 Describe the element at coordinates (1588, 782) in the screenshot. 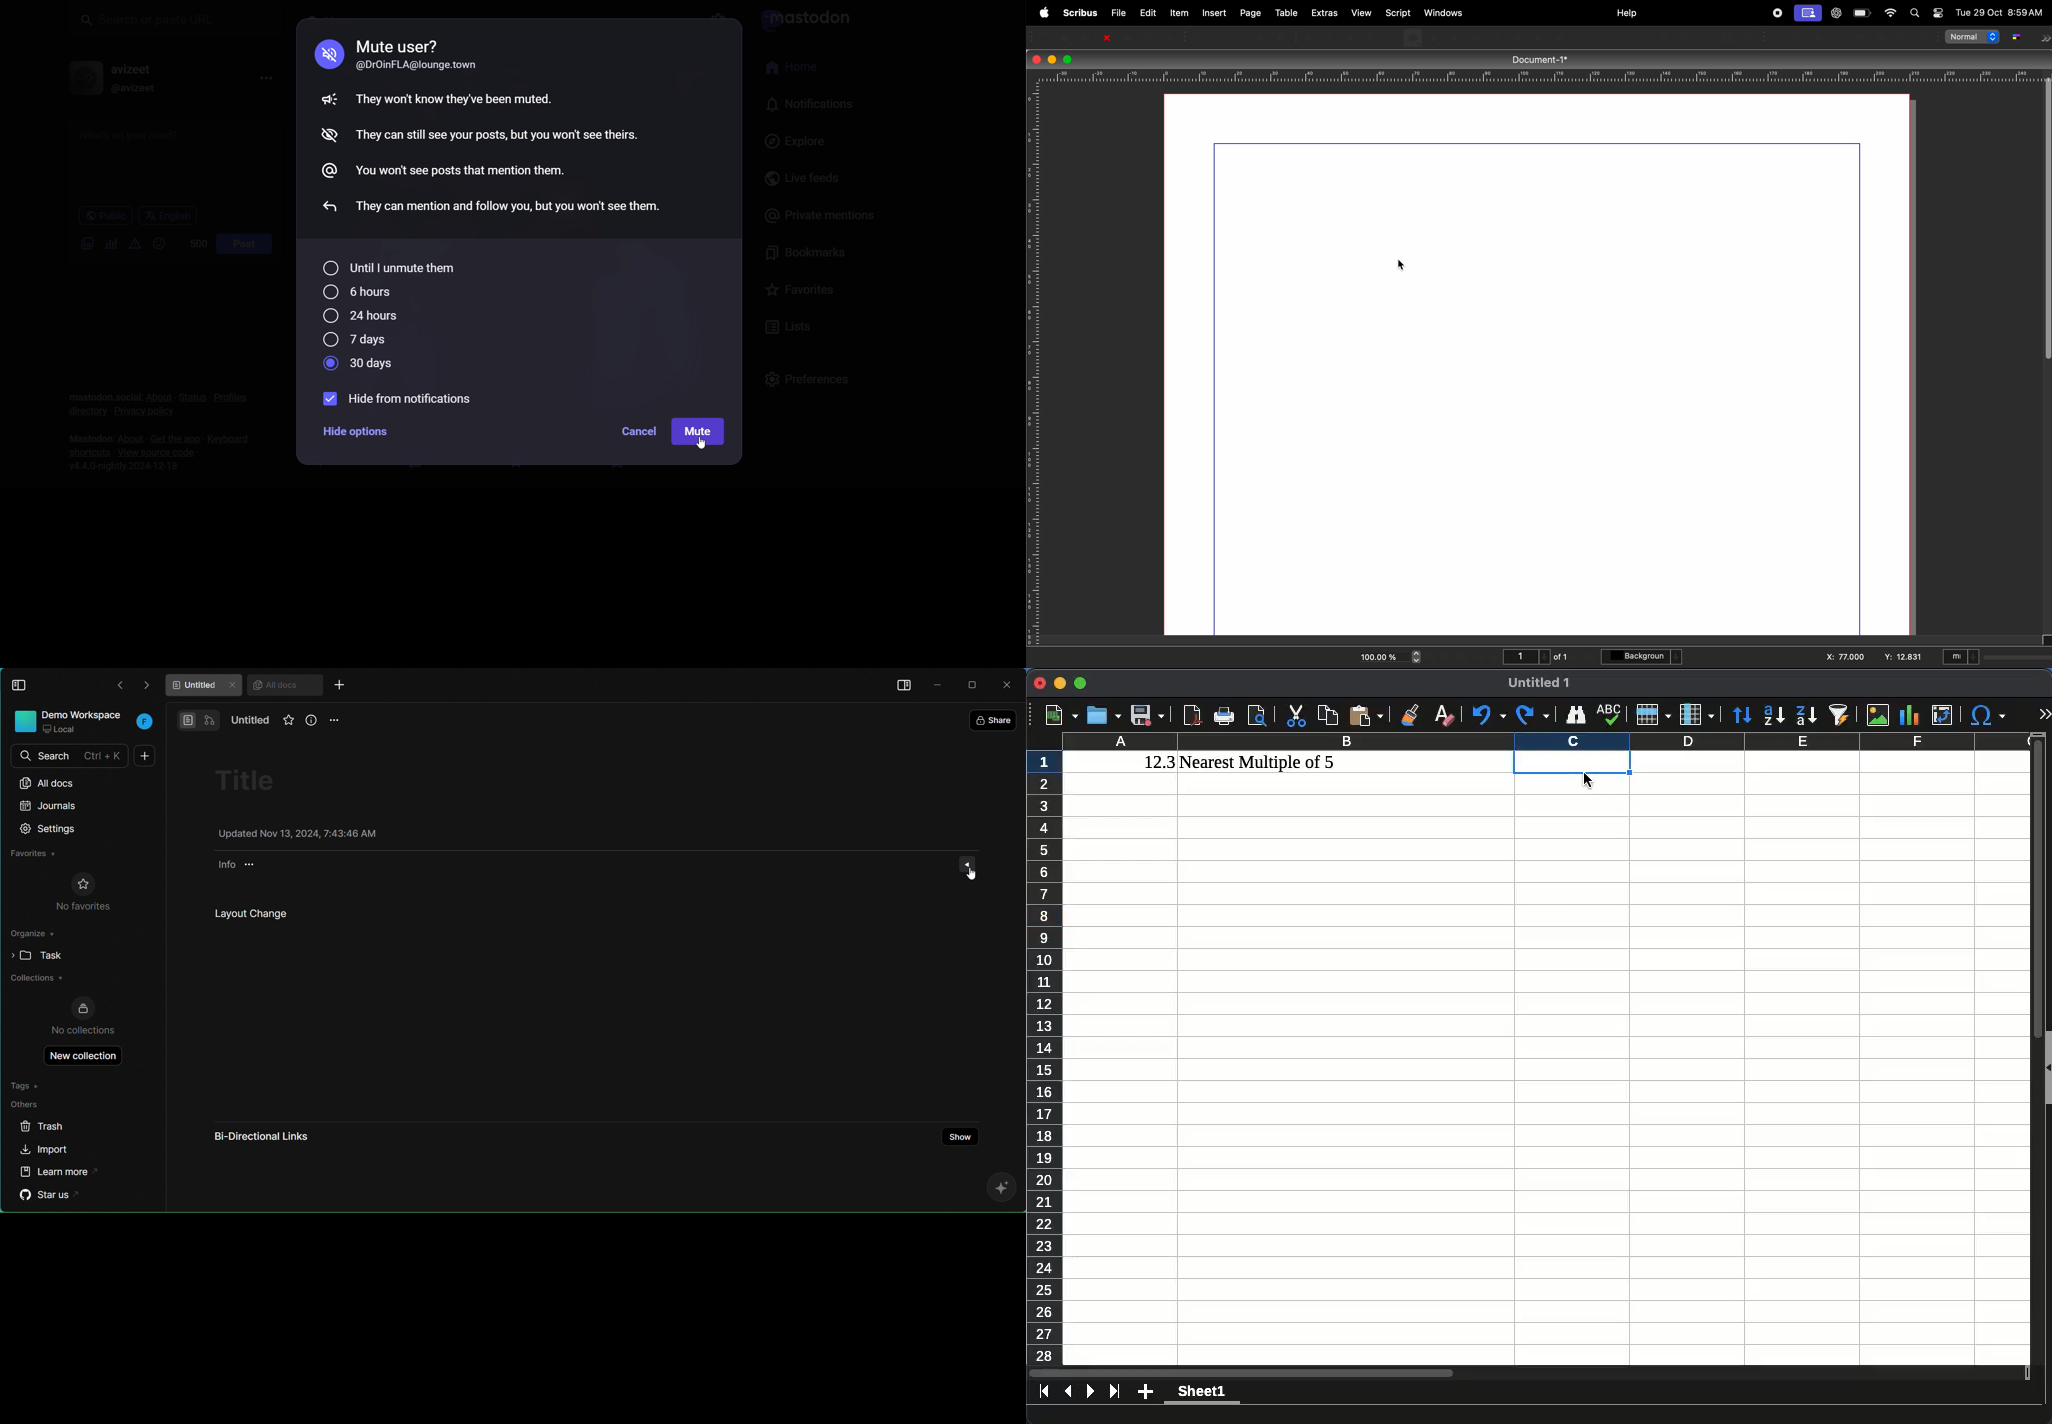

I see `cursor` at that location.